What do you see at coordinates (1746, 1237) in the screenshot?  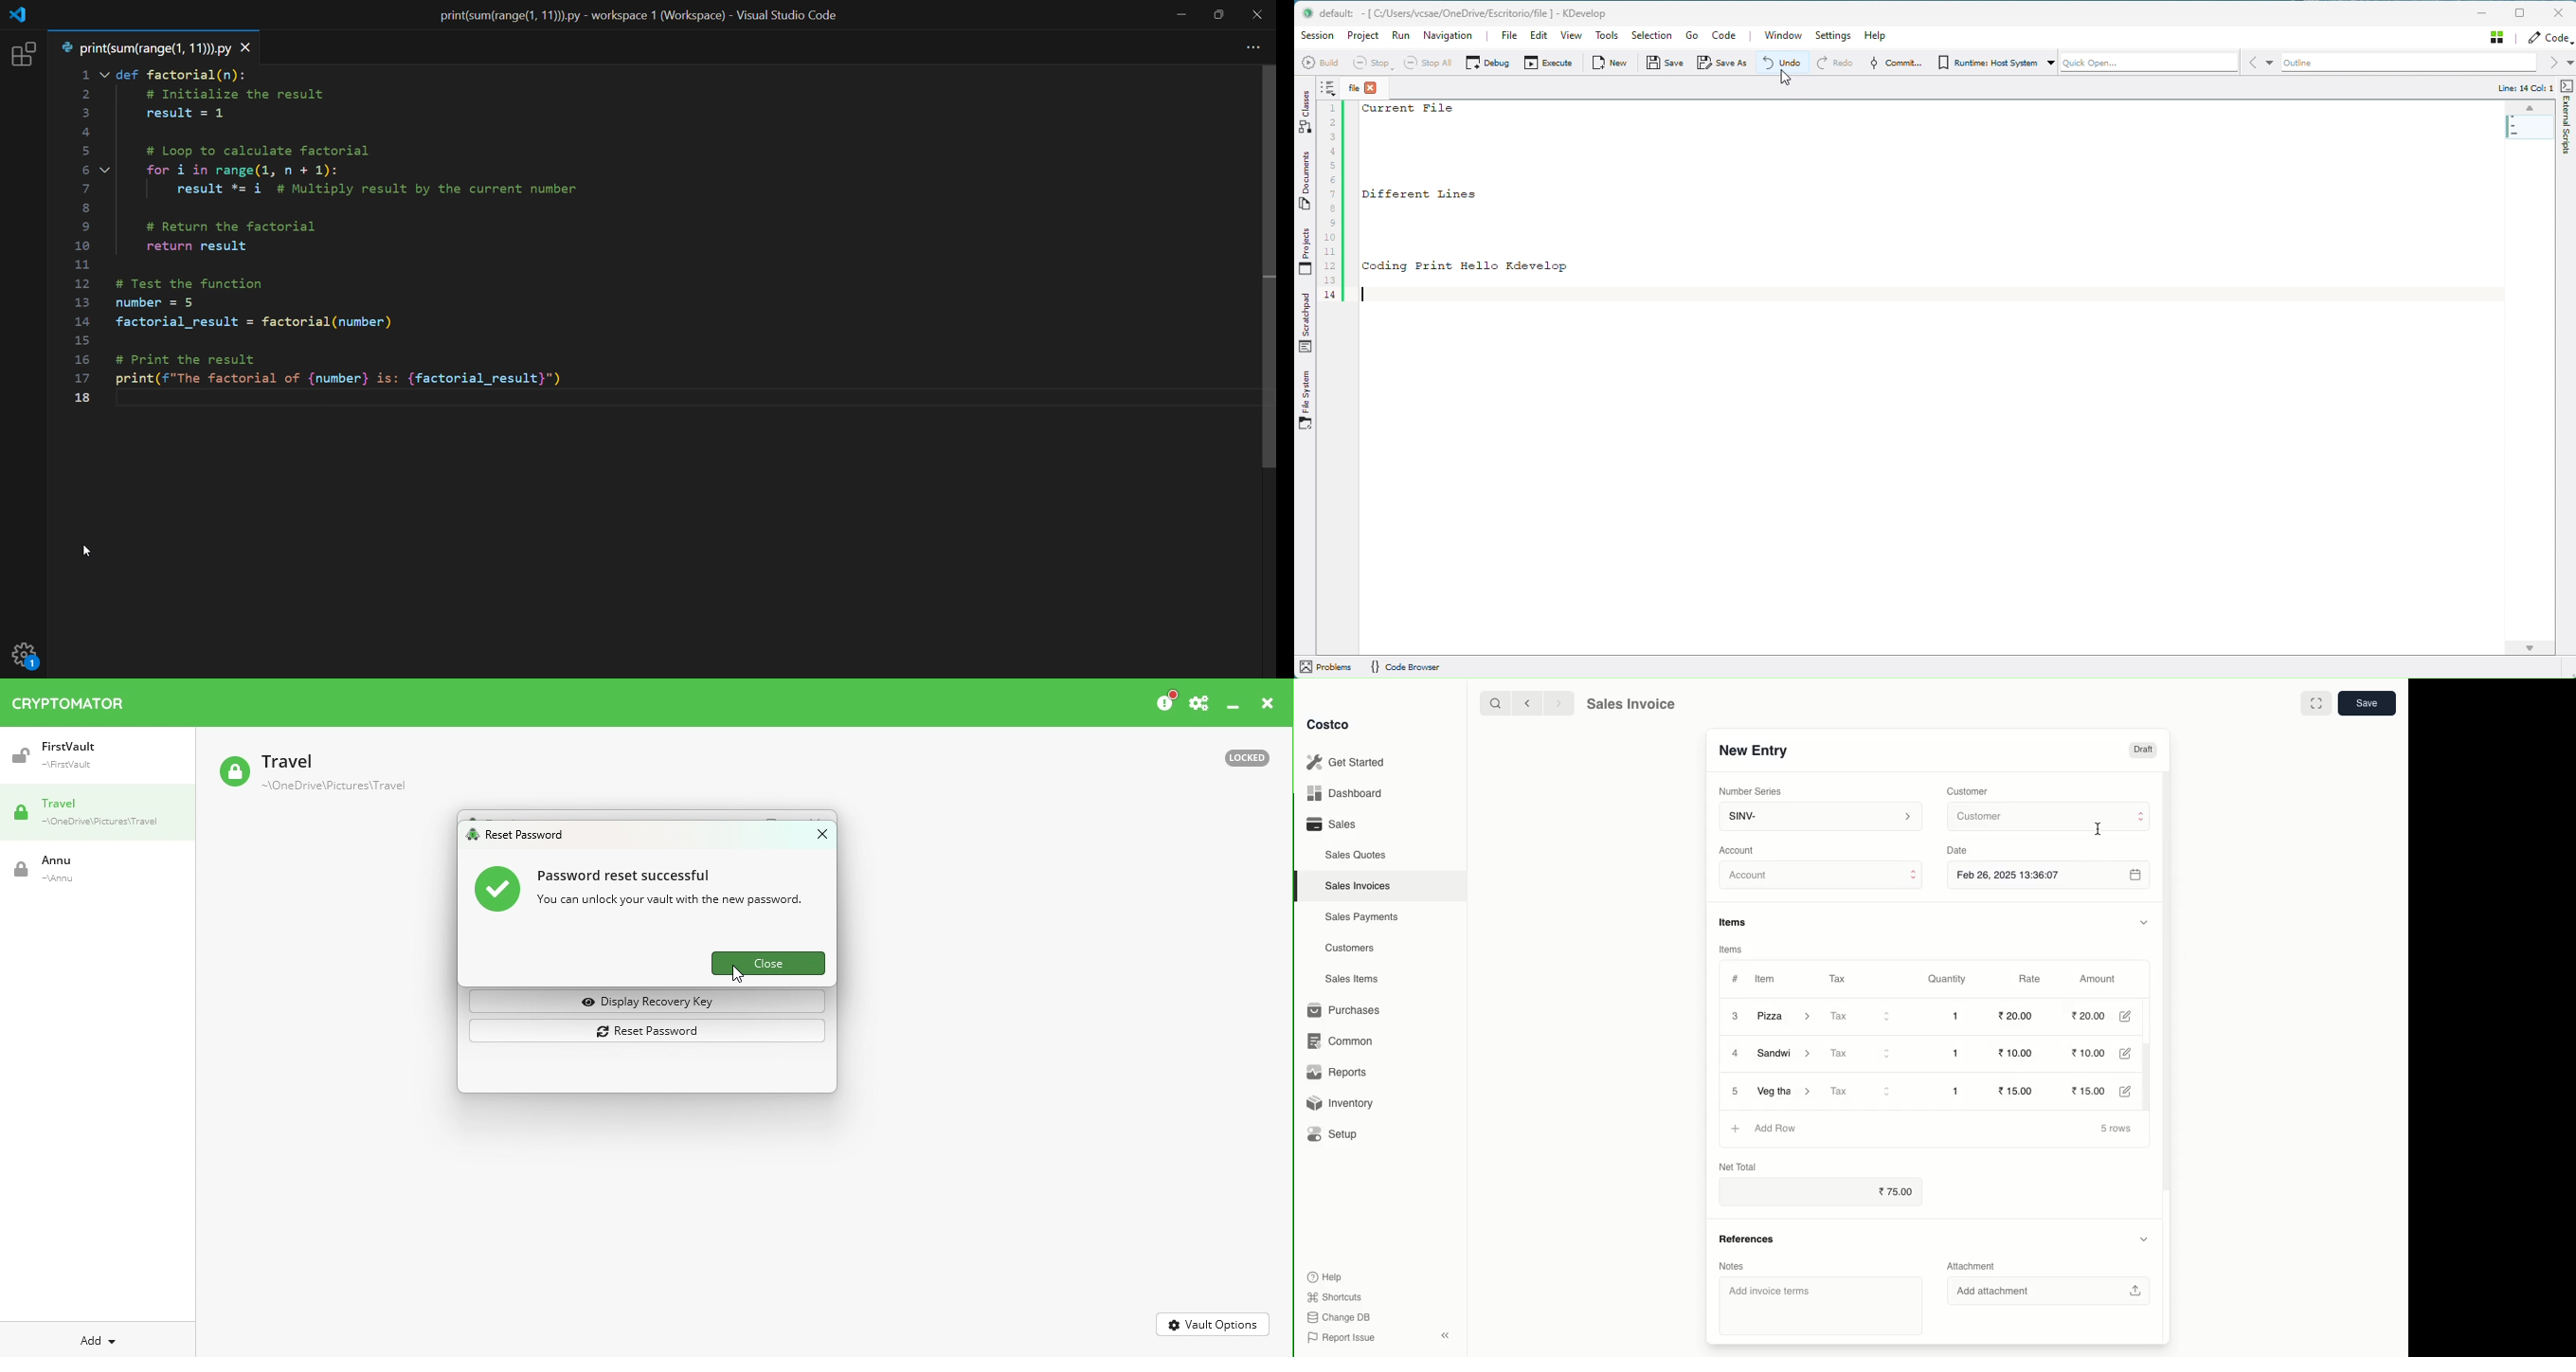 I see `References` at bounding box center [1746, 1237].